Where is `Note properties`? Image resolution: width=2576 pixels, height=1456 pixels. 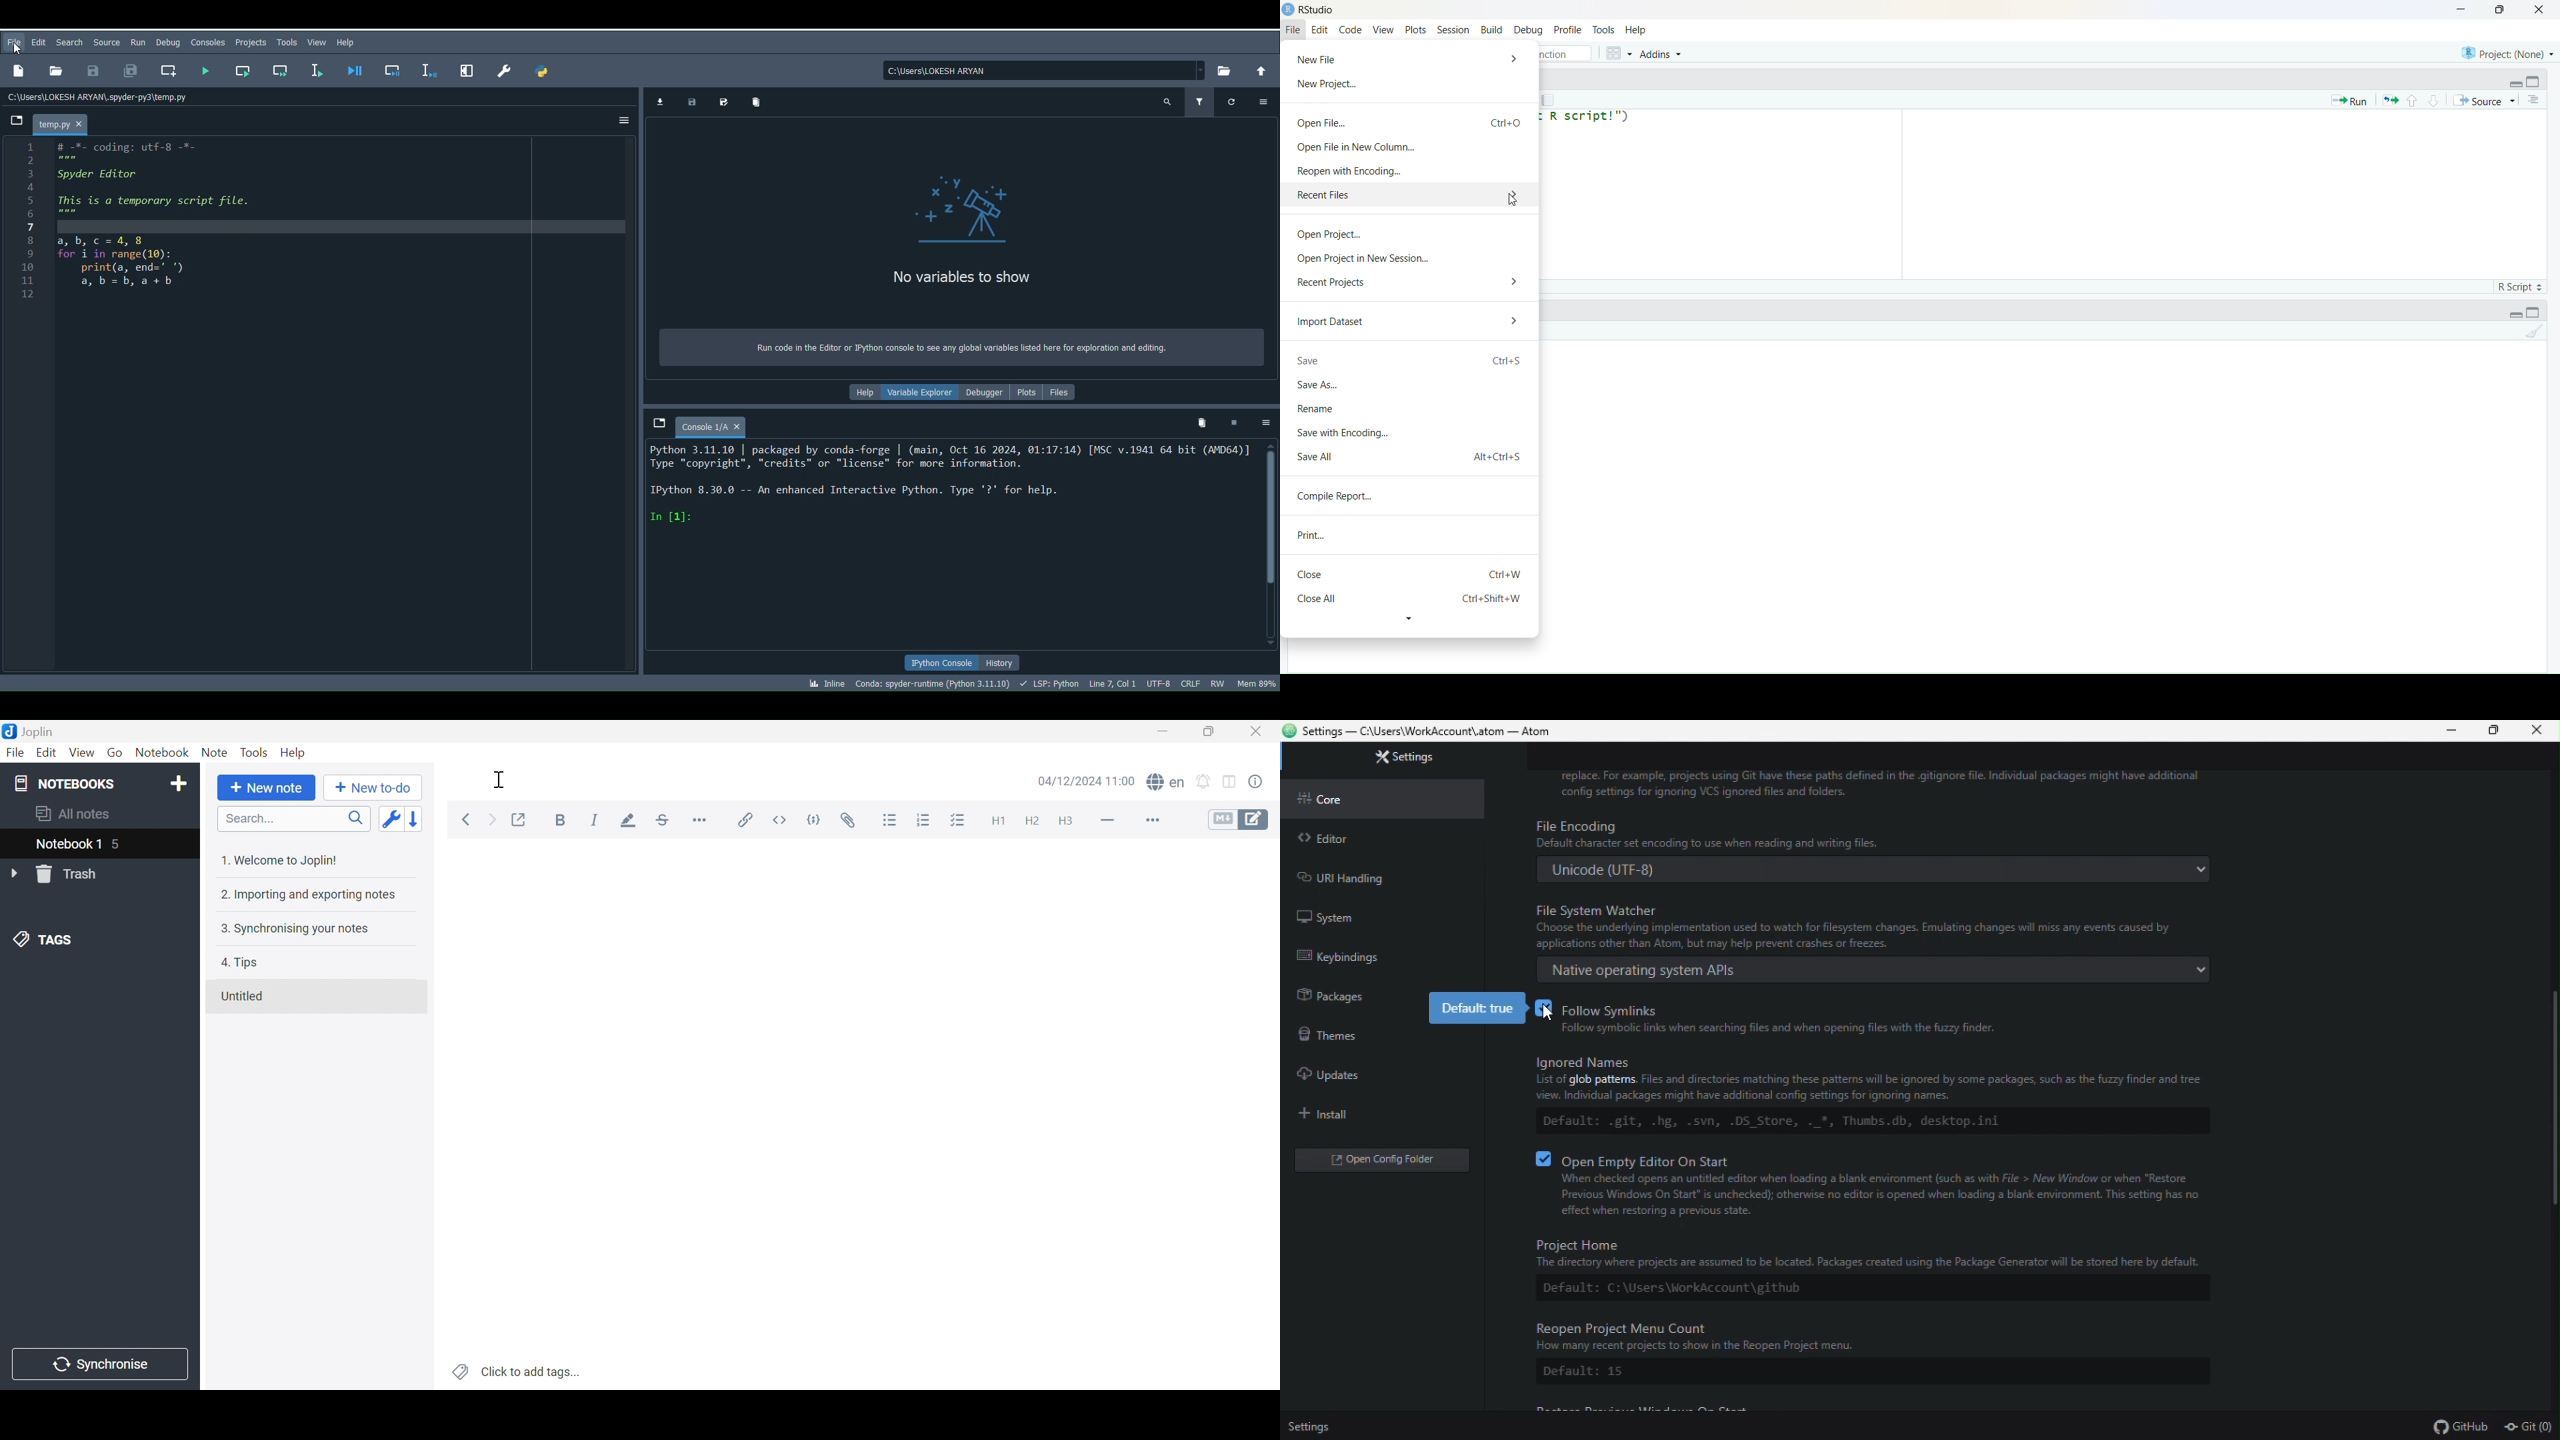 Note properties is located at coordinates (1263, 782).